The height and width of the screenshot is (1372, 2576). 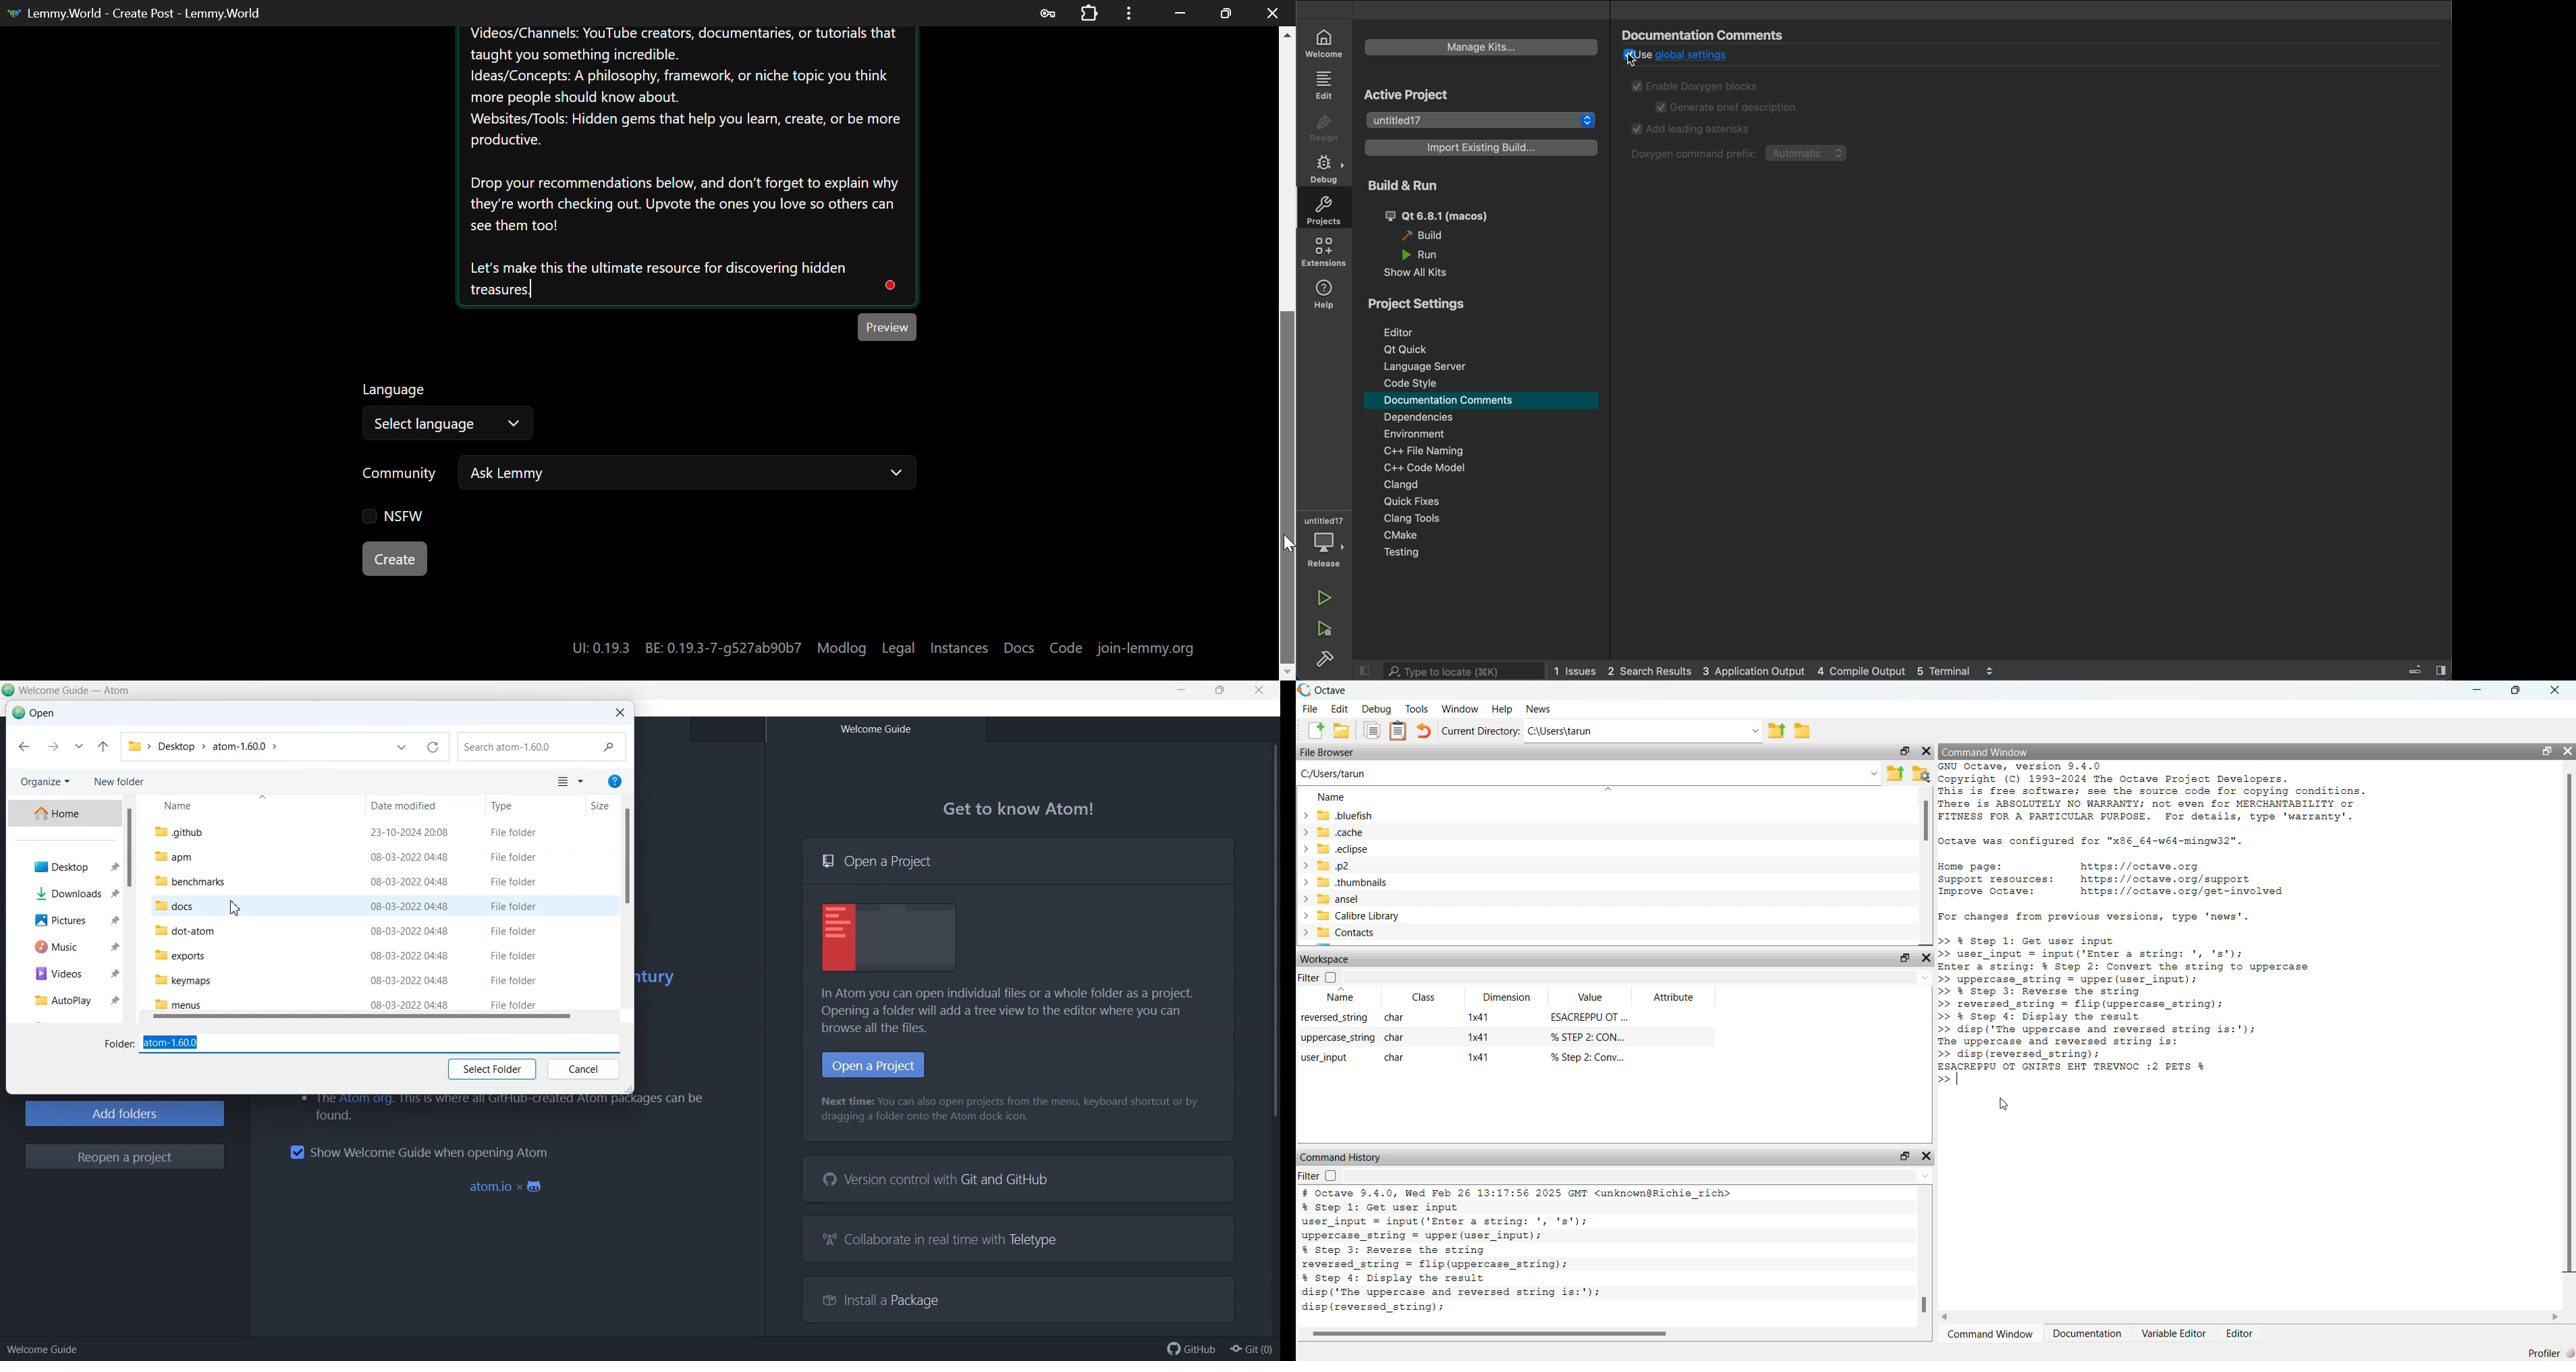 What do you see at coordinates (1717, 57) in the screenshot?
I see `global settings` at bounding box center [1717, 57].